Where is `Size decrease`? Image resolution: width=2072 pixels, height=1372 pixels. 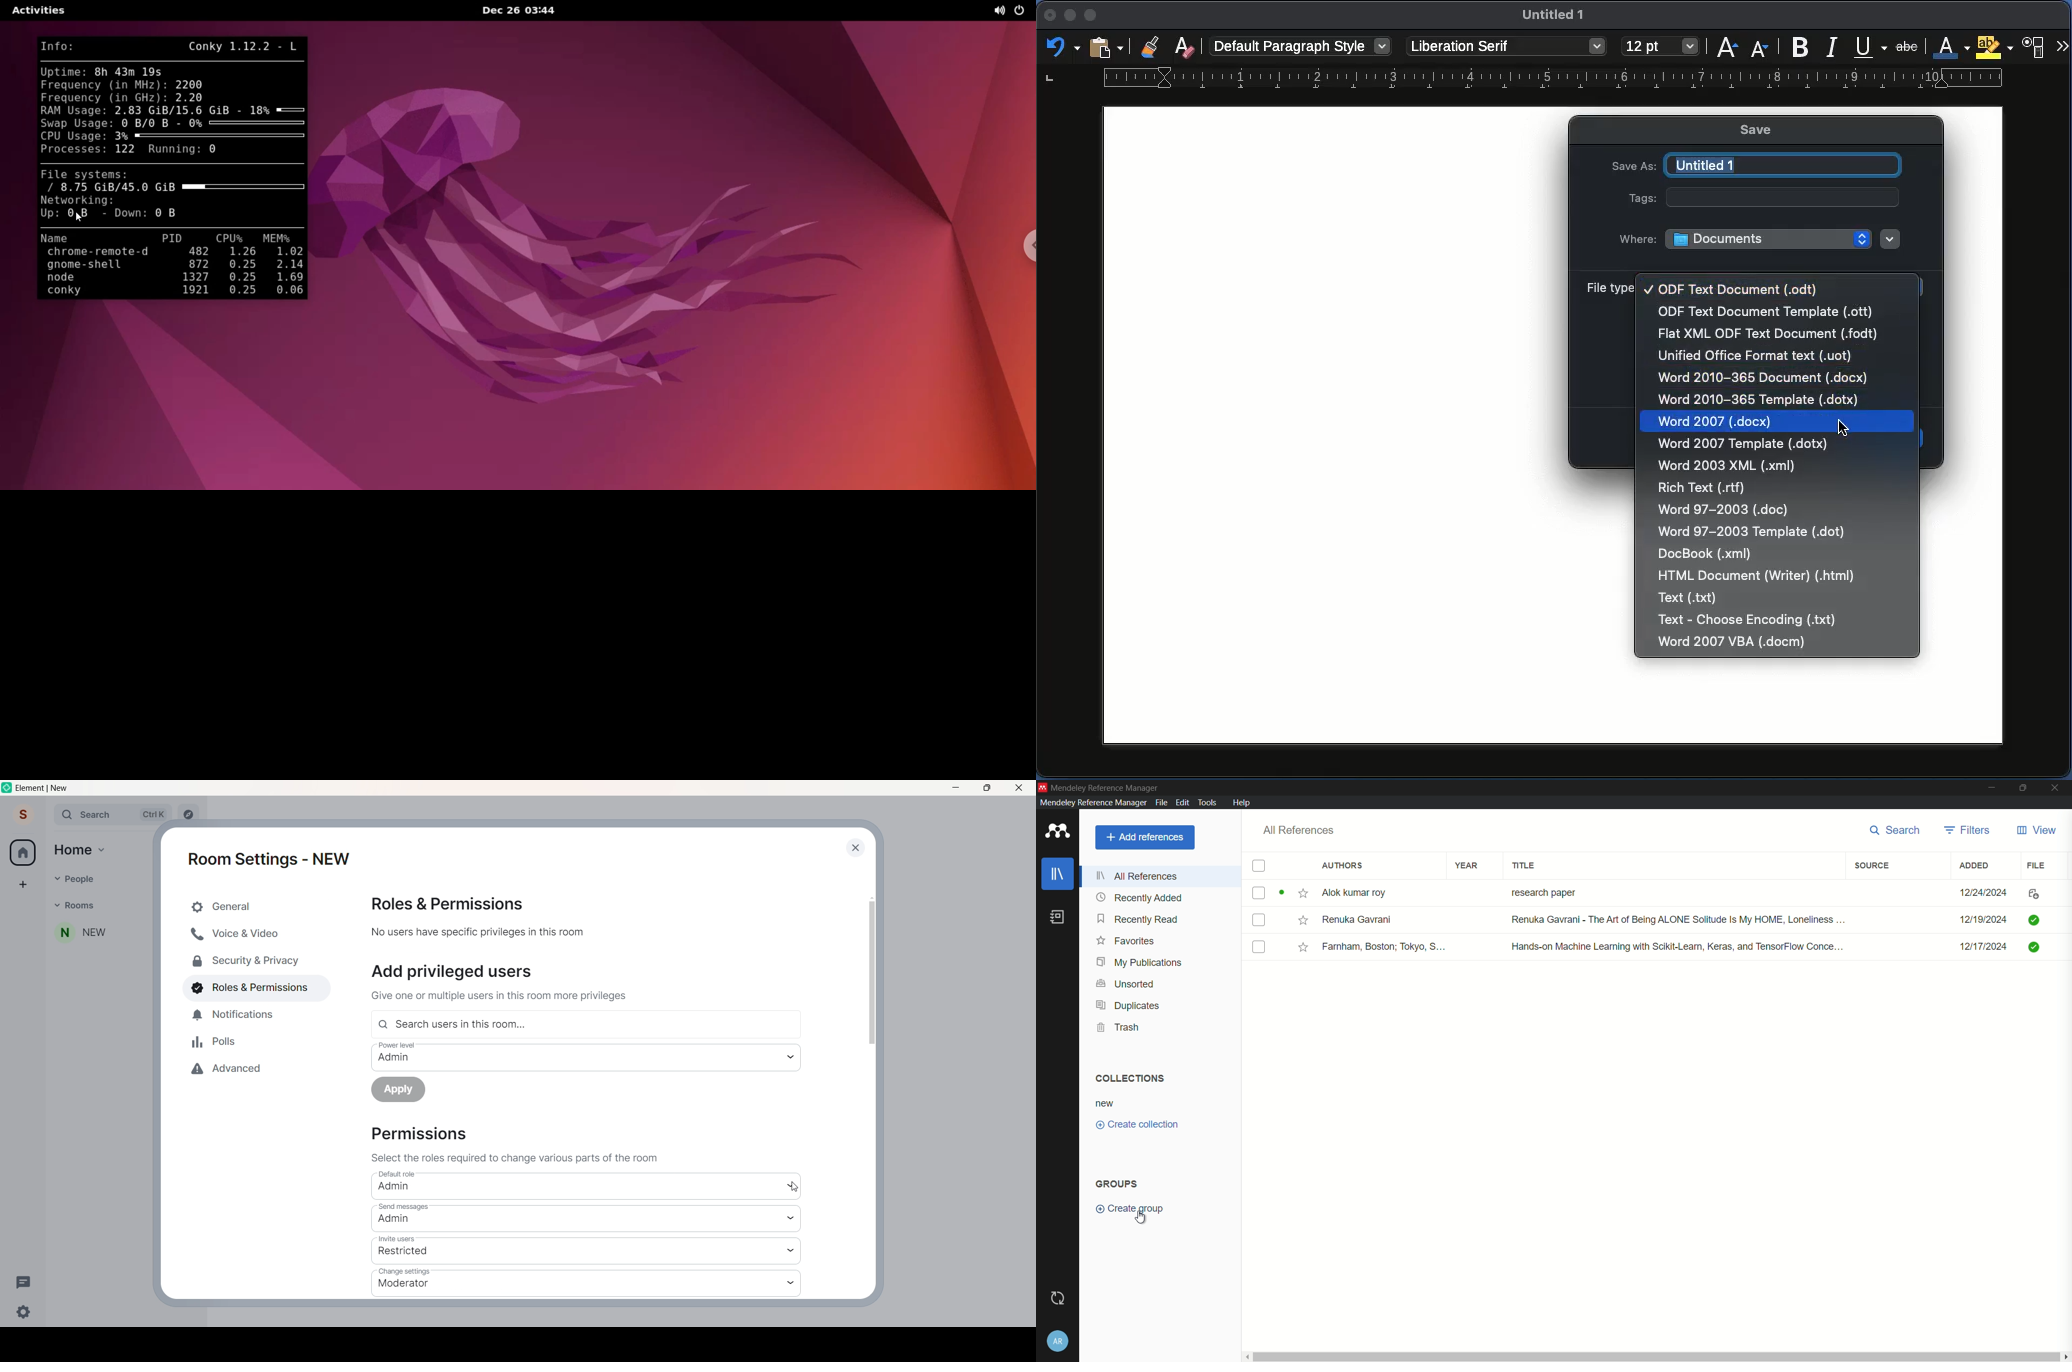 Size decrease is located at coordinates (1760, 46).